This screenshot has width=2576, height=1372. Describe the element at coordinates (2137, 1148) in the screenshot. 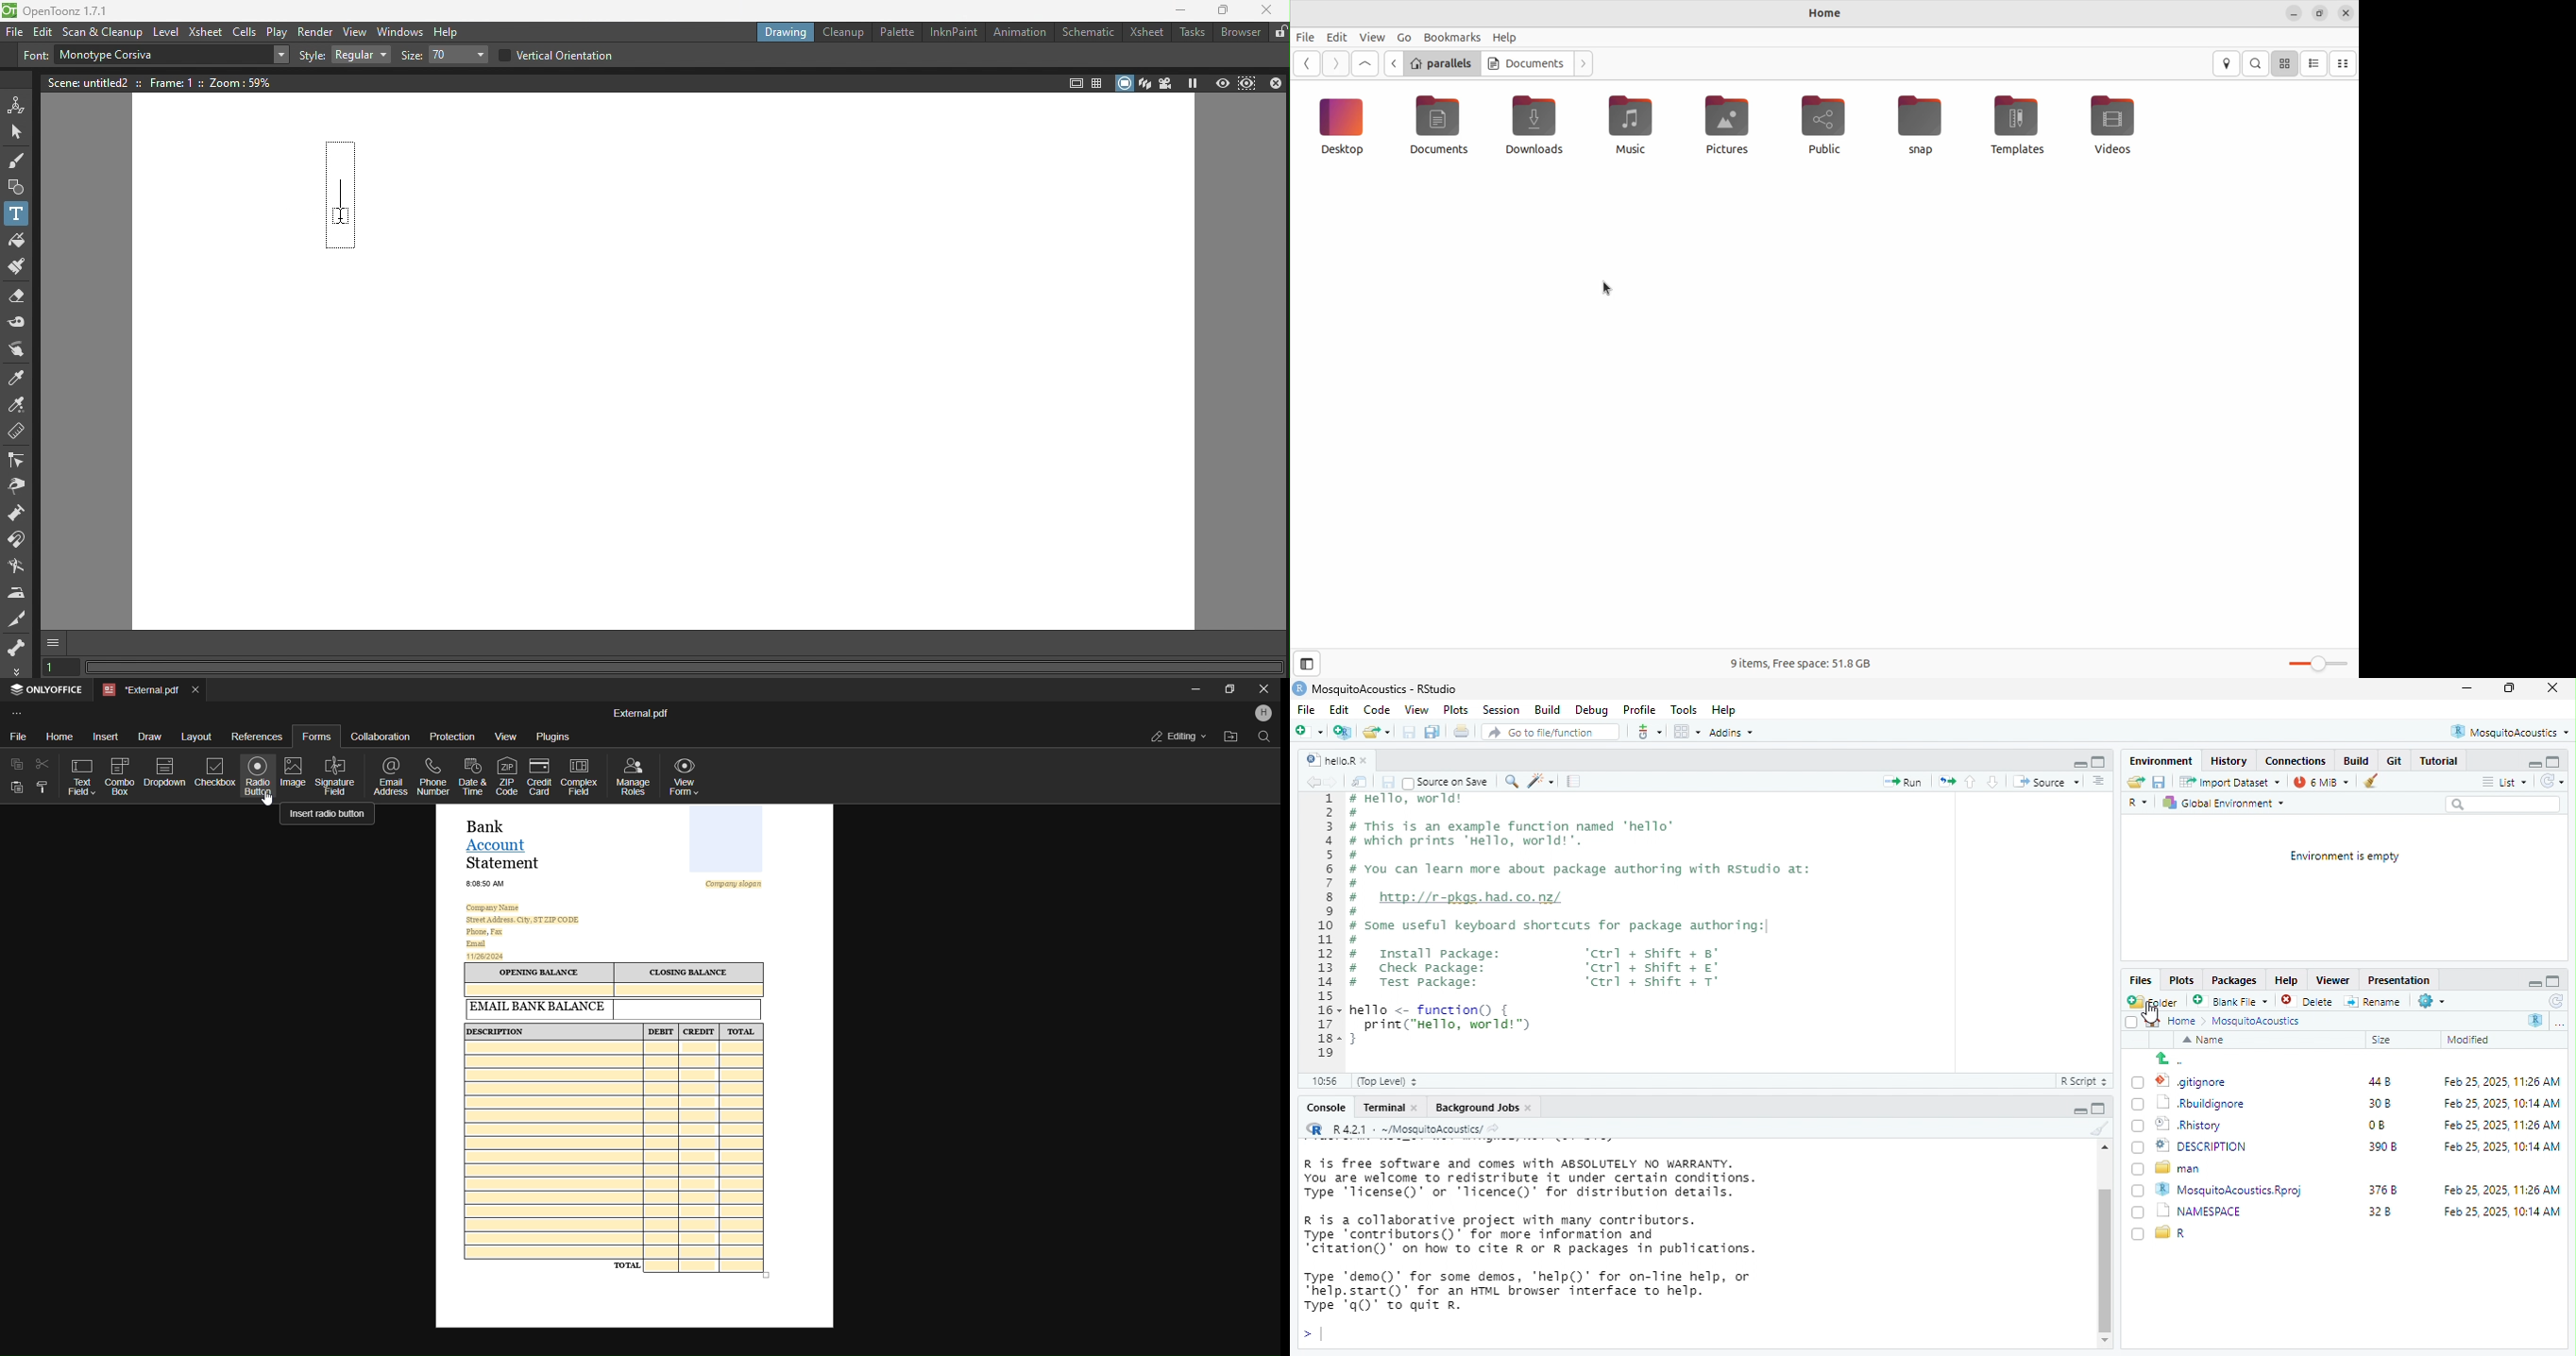

I see `checkbox` at that location.